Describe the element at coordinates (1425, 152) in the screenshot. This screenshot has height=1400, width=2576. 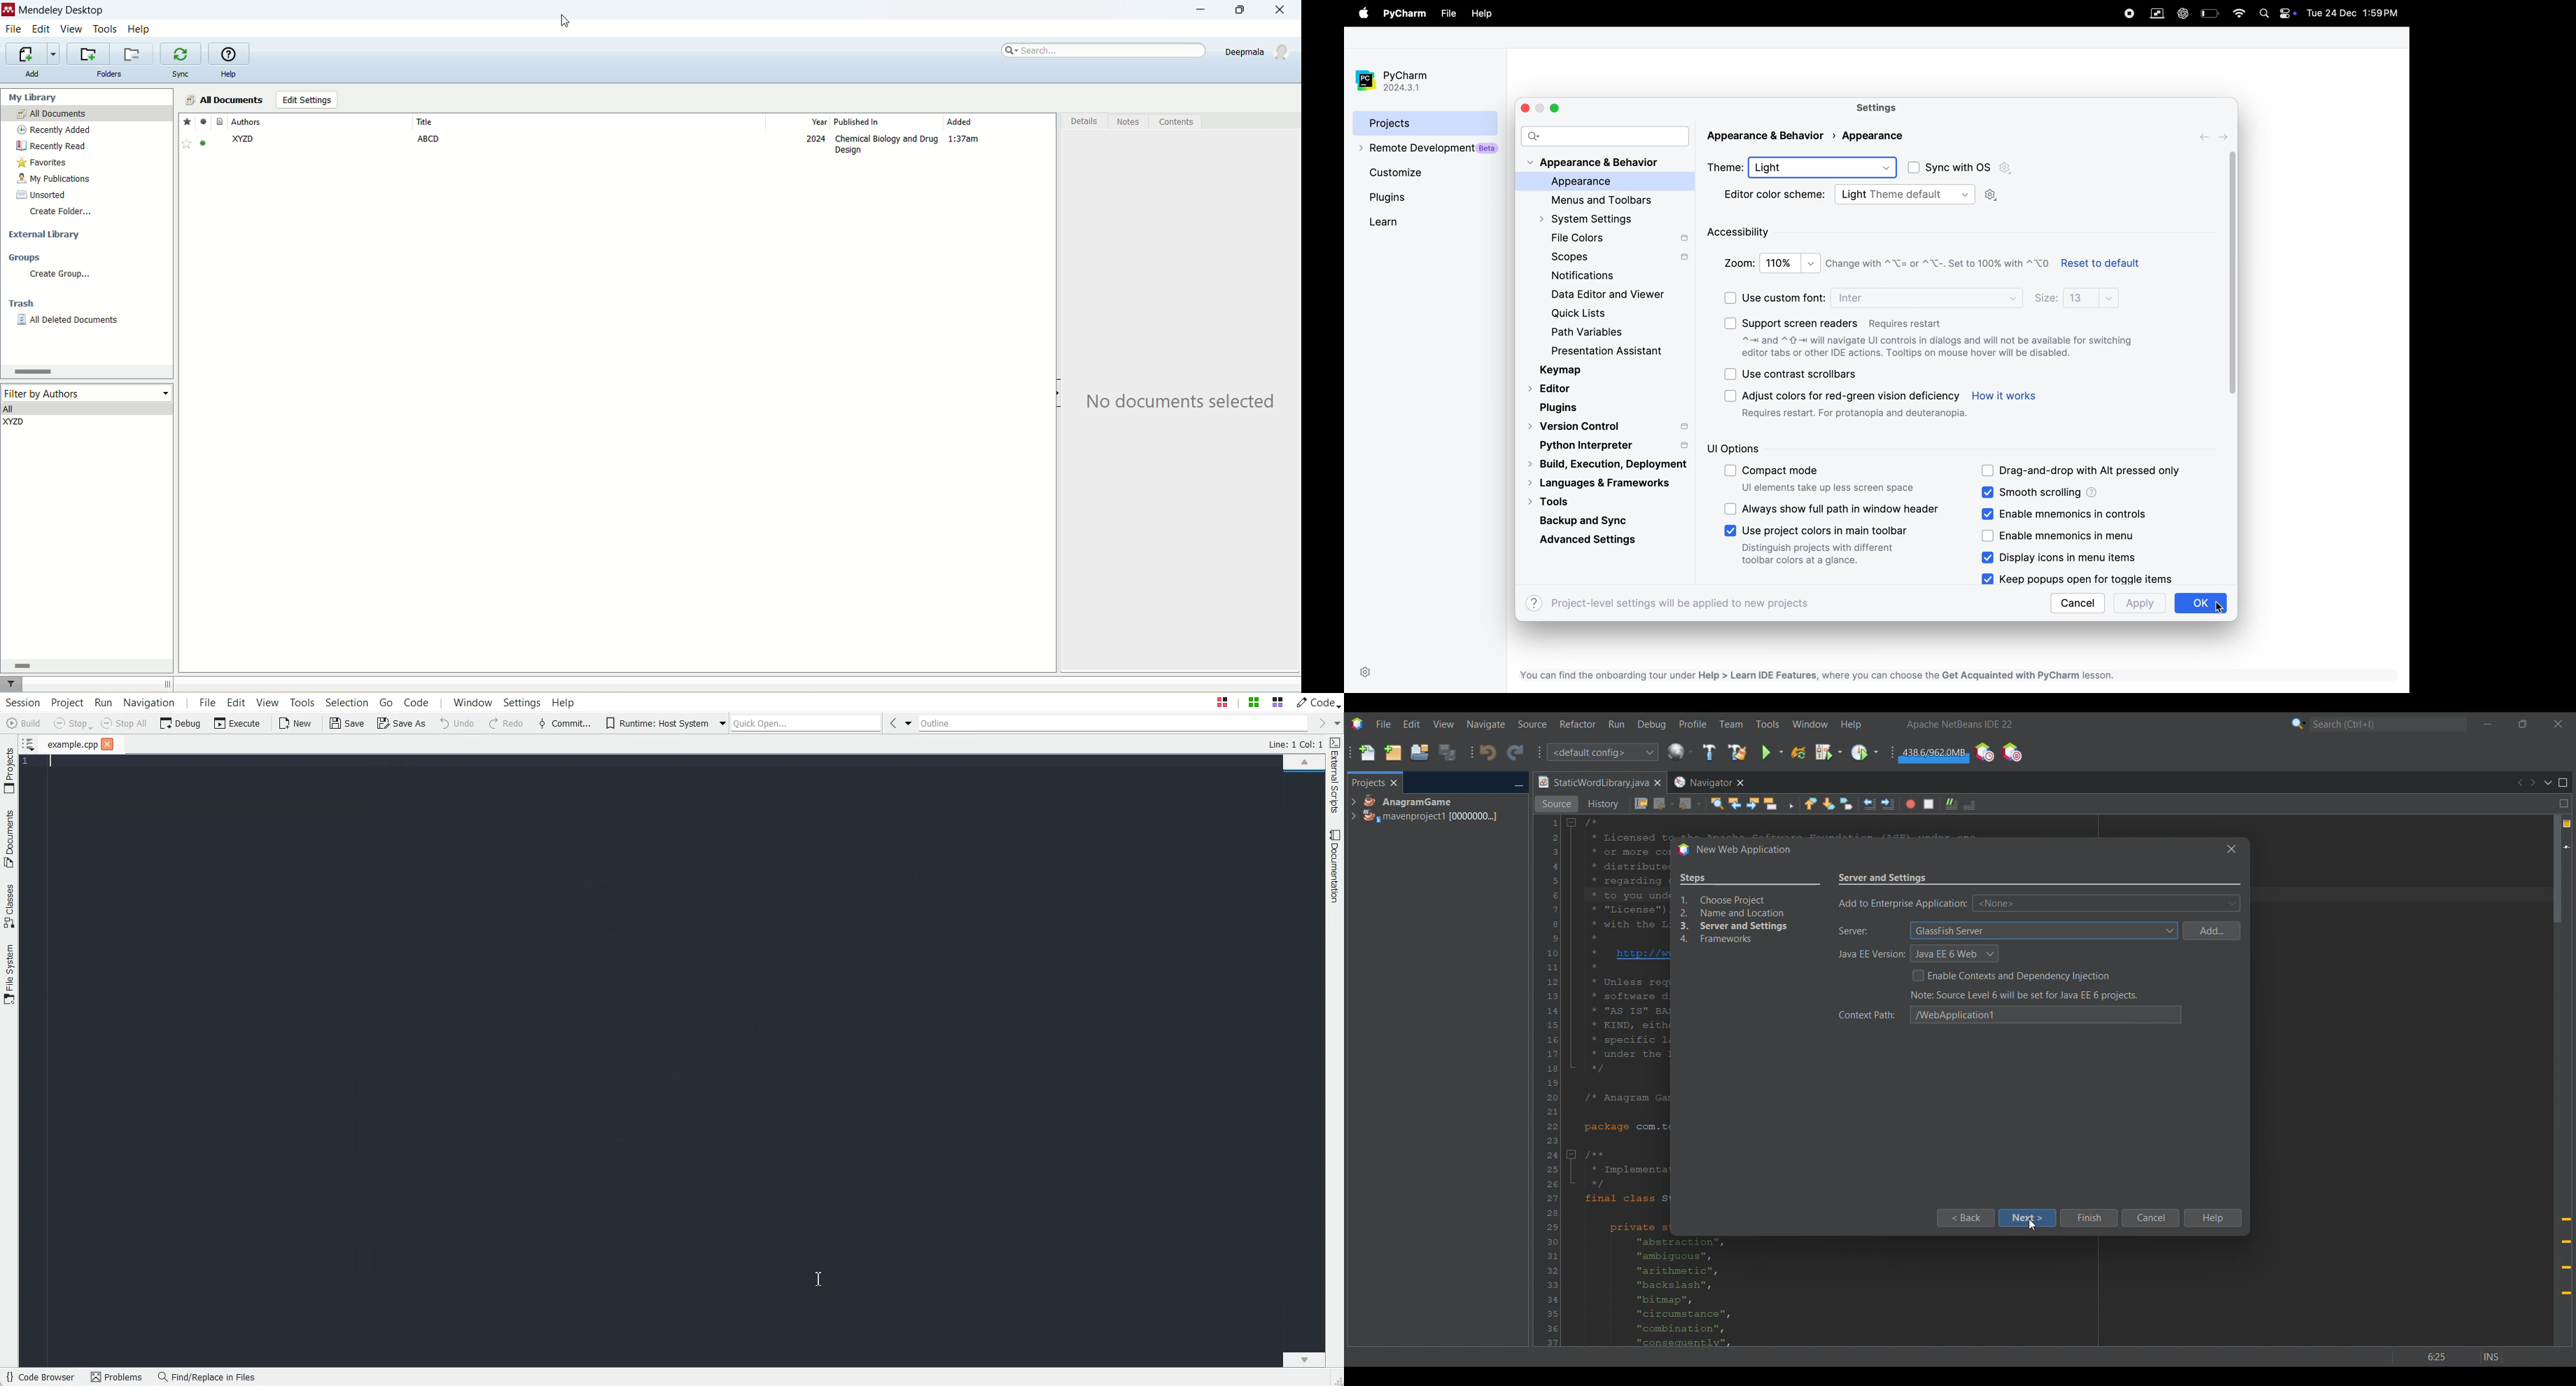
I see `remote developement` at that location.